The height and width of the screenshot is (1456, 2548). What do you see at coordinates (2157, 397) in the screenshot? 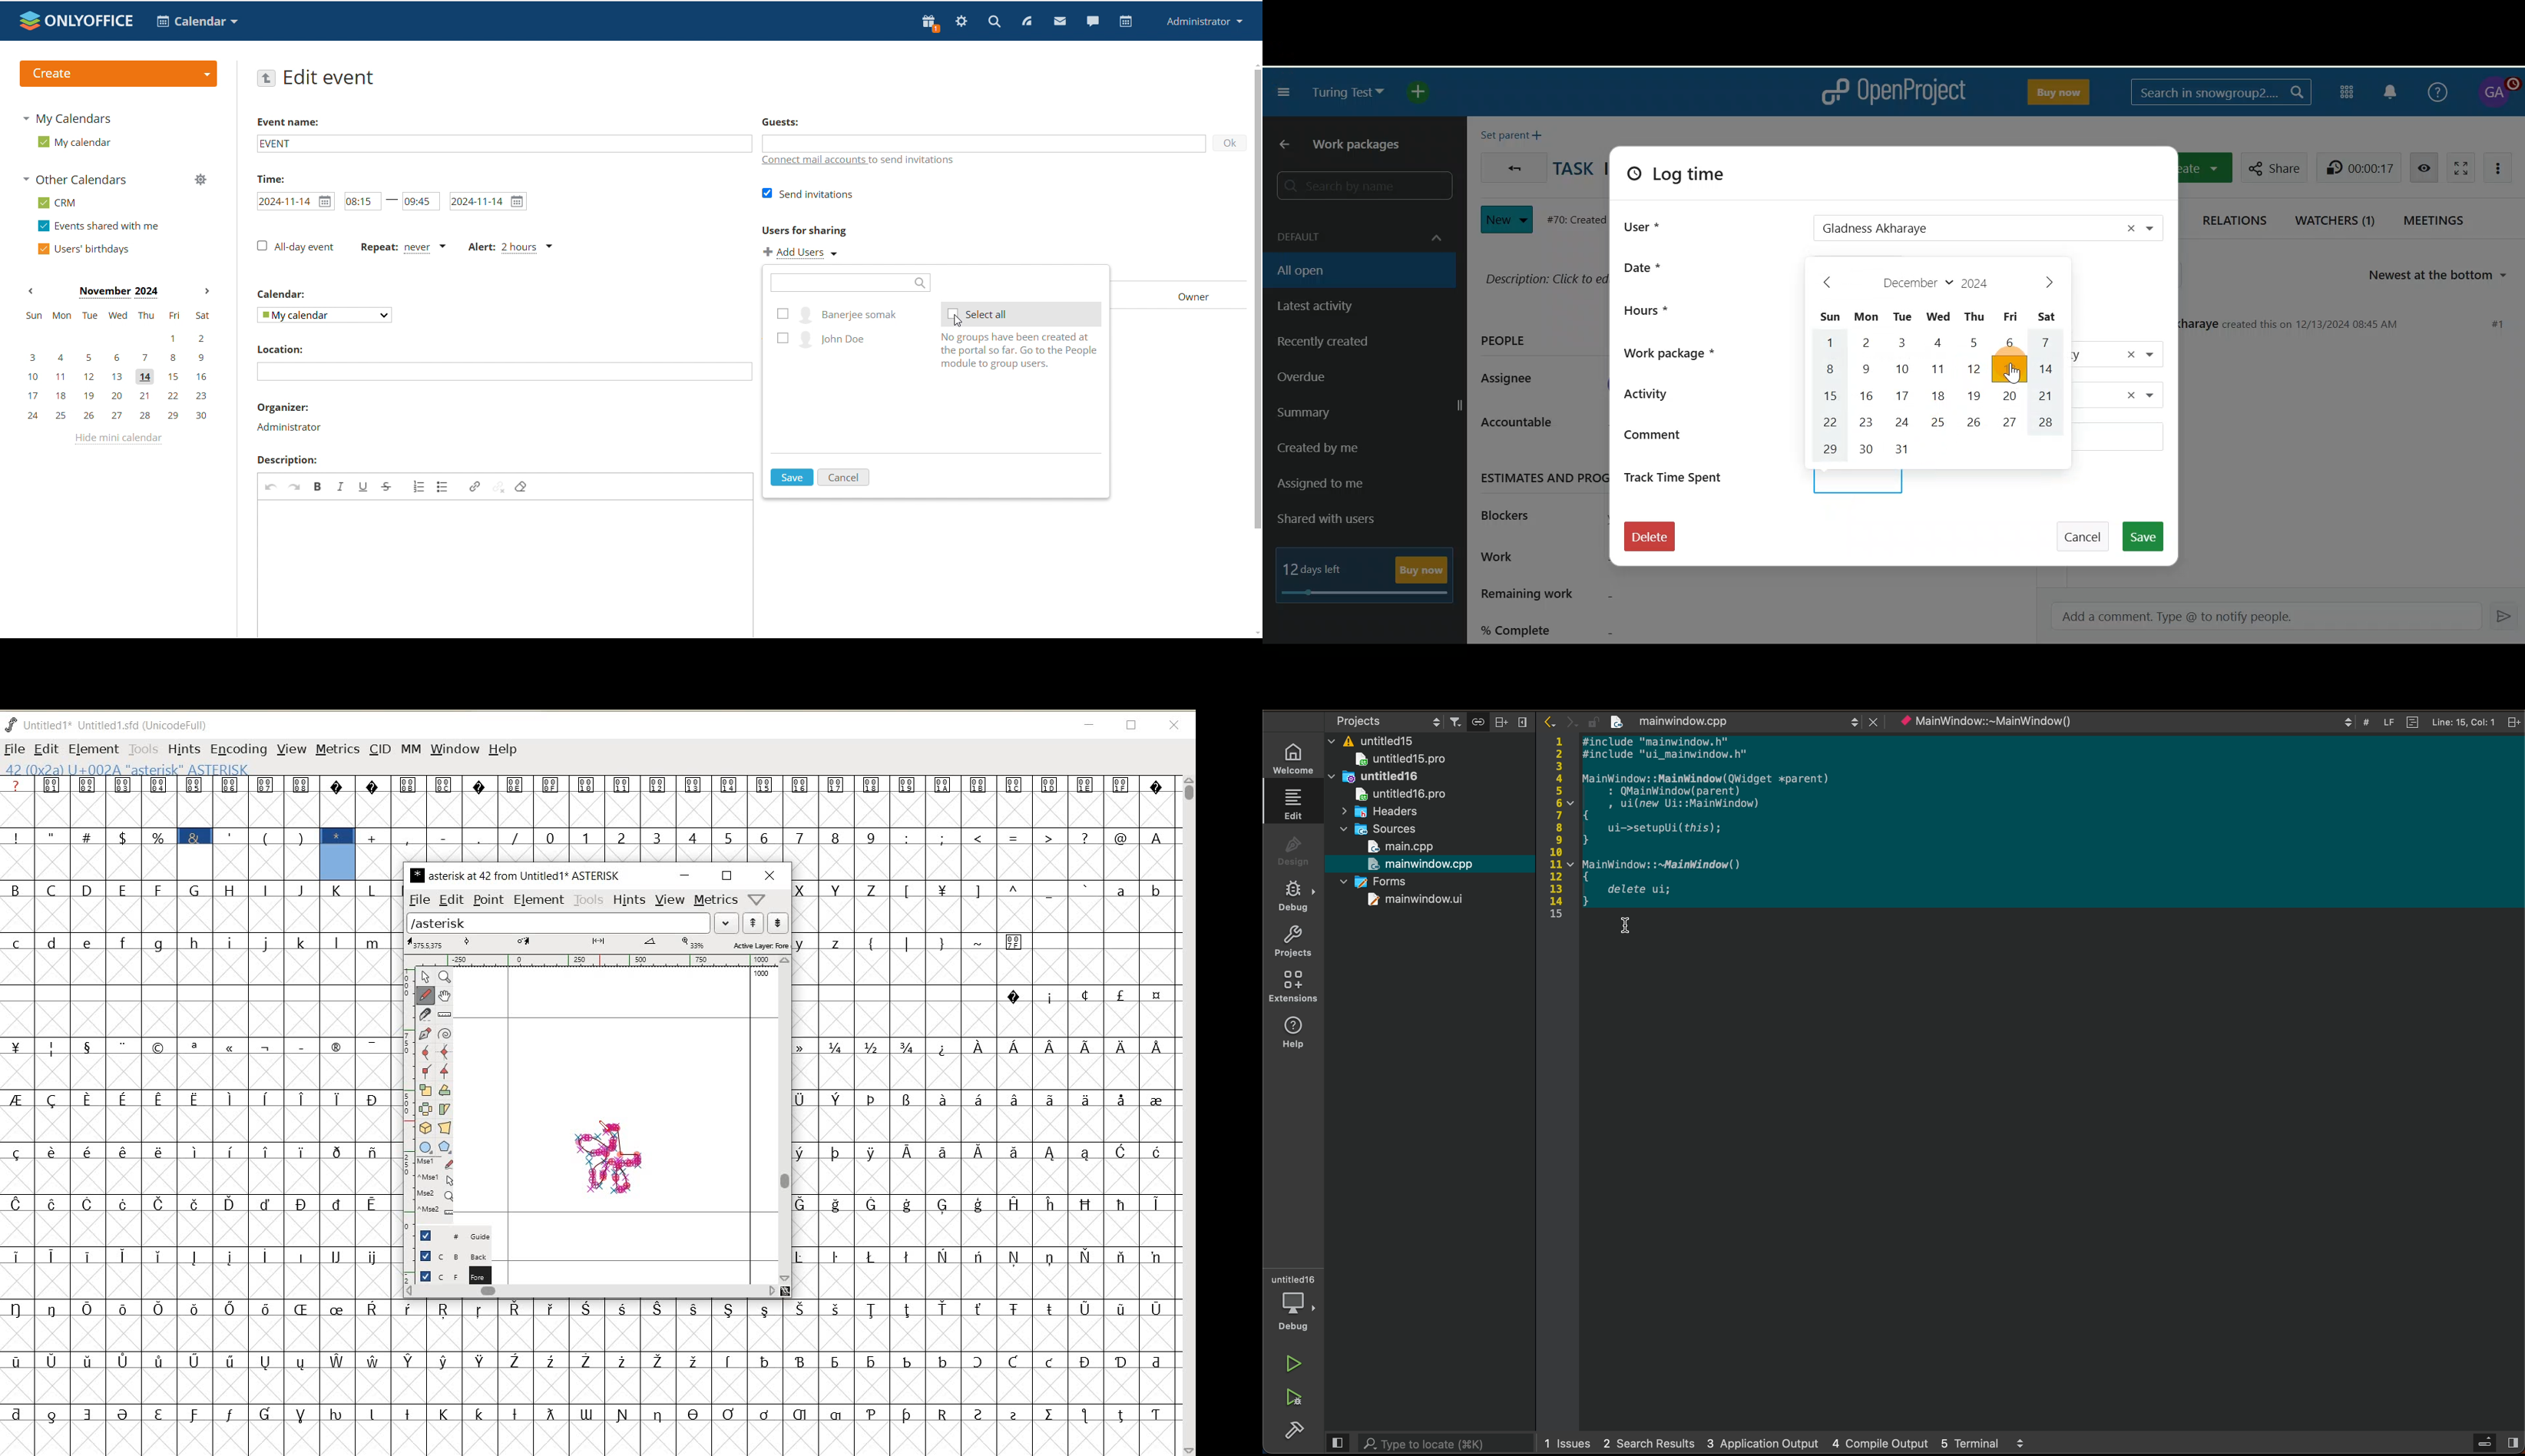
I see `Activity dropdown` at bounding box center [2157, 397].